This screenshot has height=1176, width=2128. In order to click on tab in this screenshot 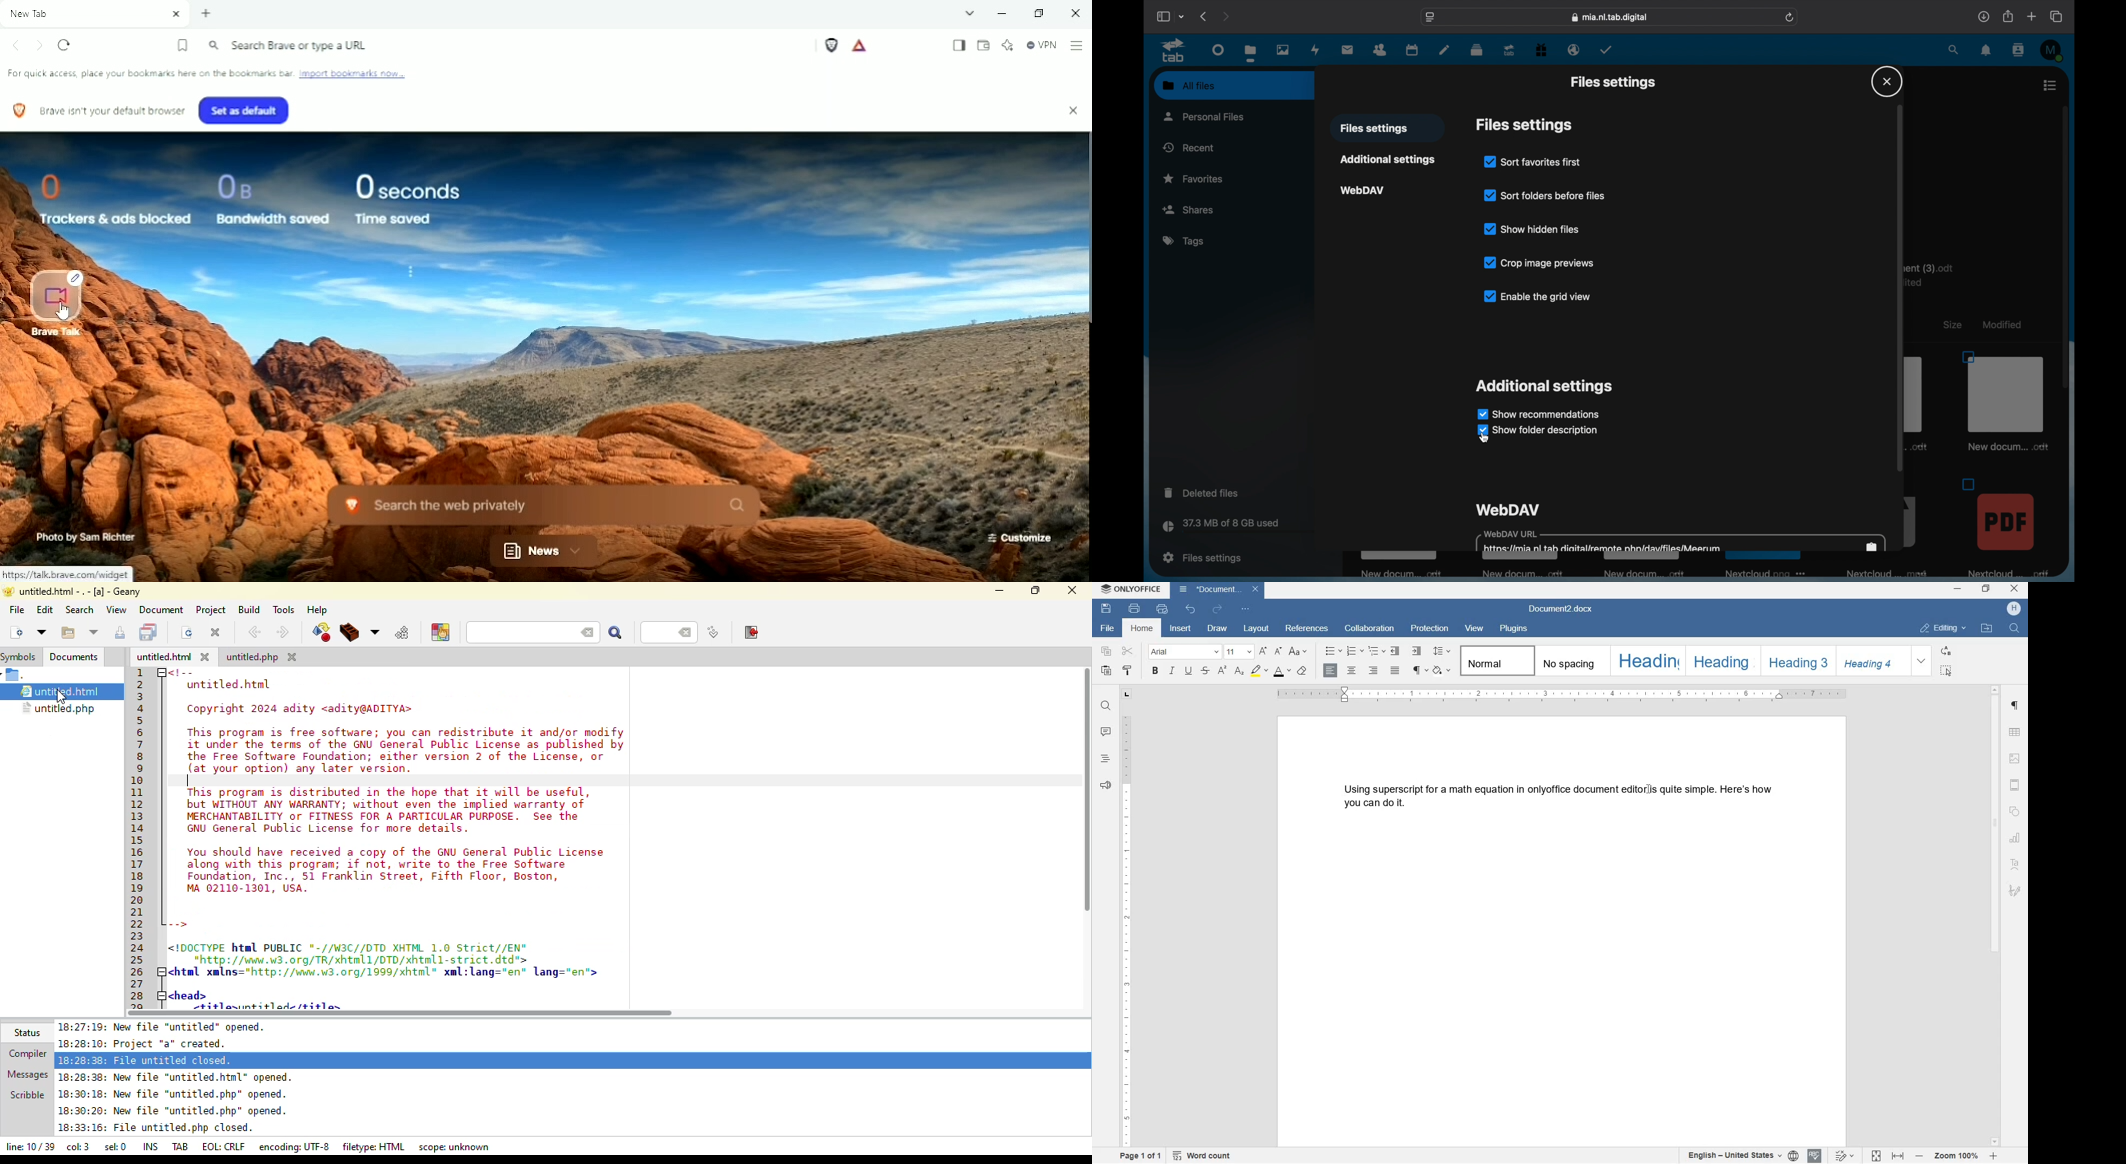, I will do `click(1127, 695)`.